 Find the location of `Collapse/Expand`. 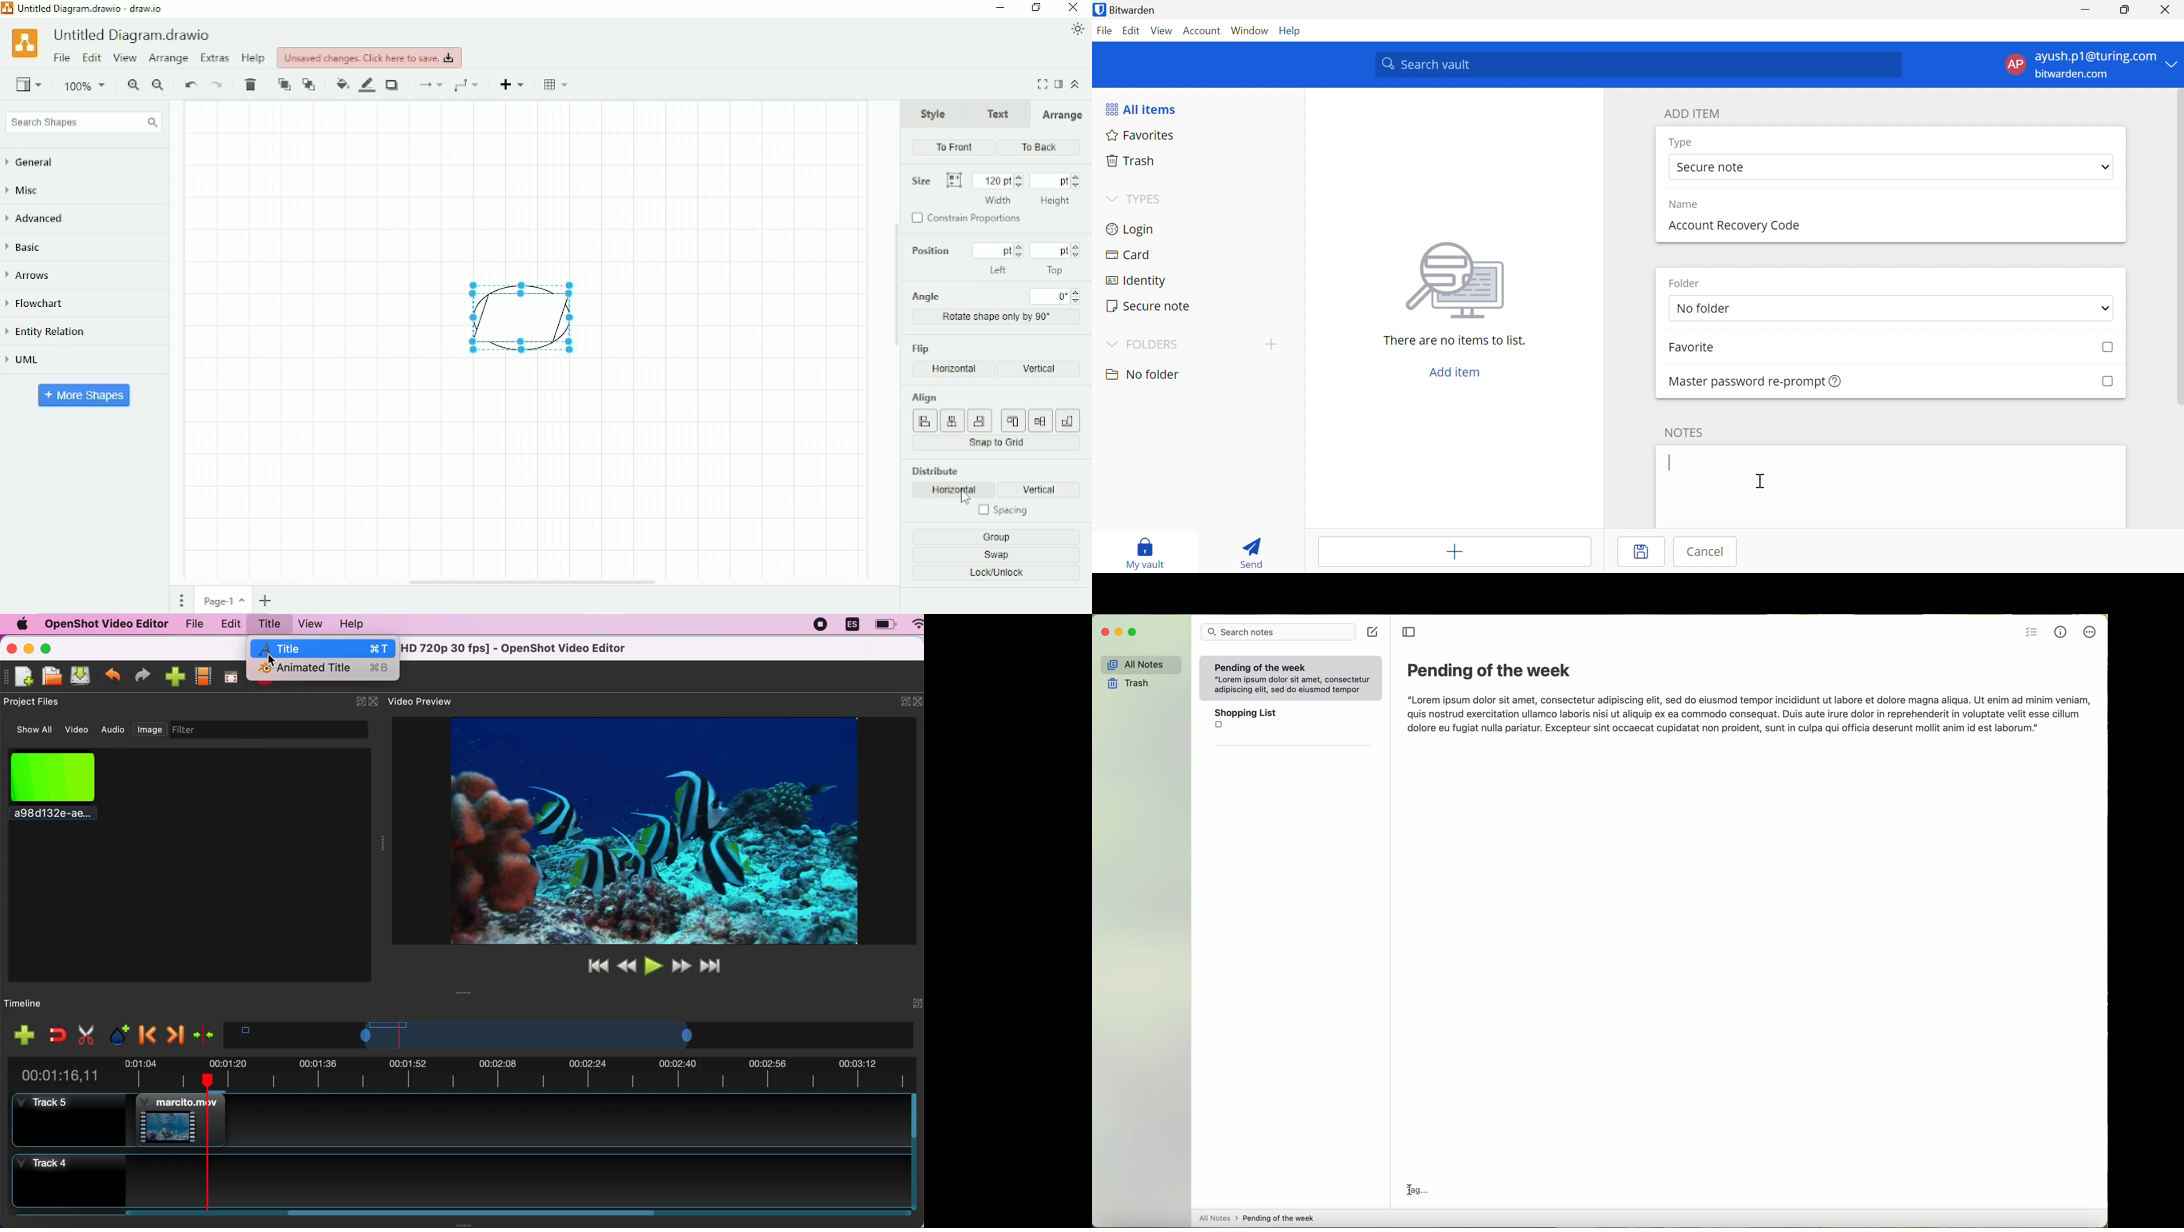

Collapse/Expand is located at coordinates (1076, 83).